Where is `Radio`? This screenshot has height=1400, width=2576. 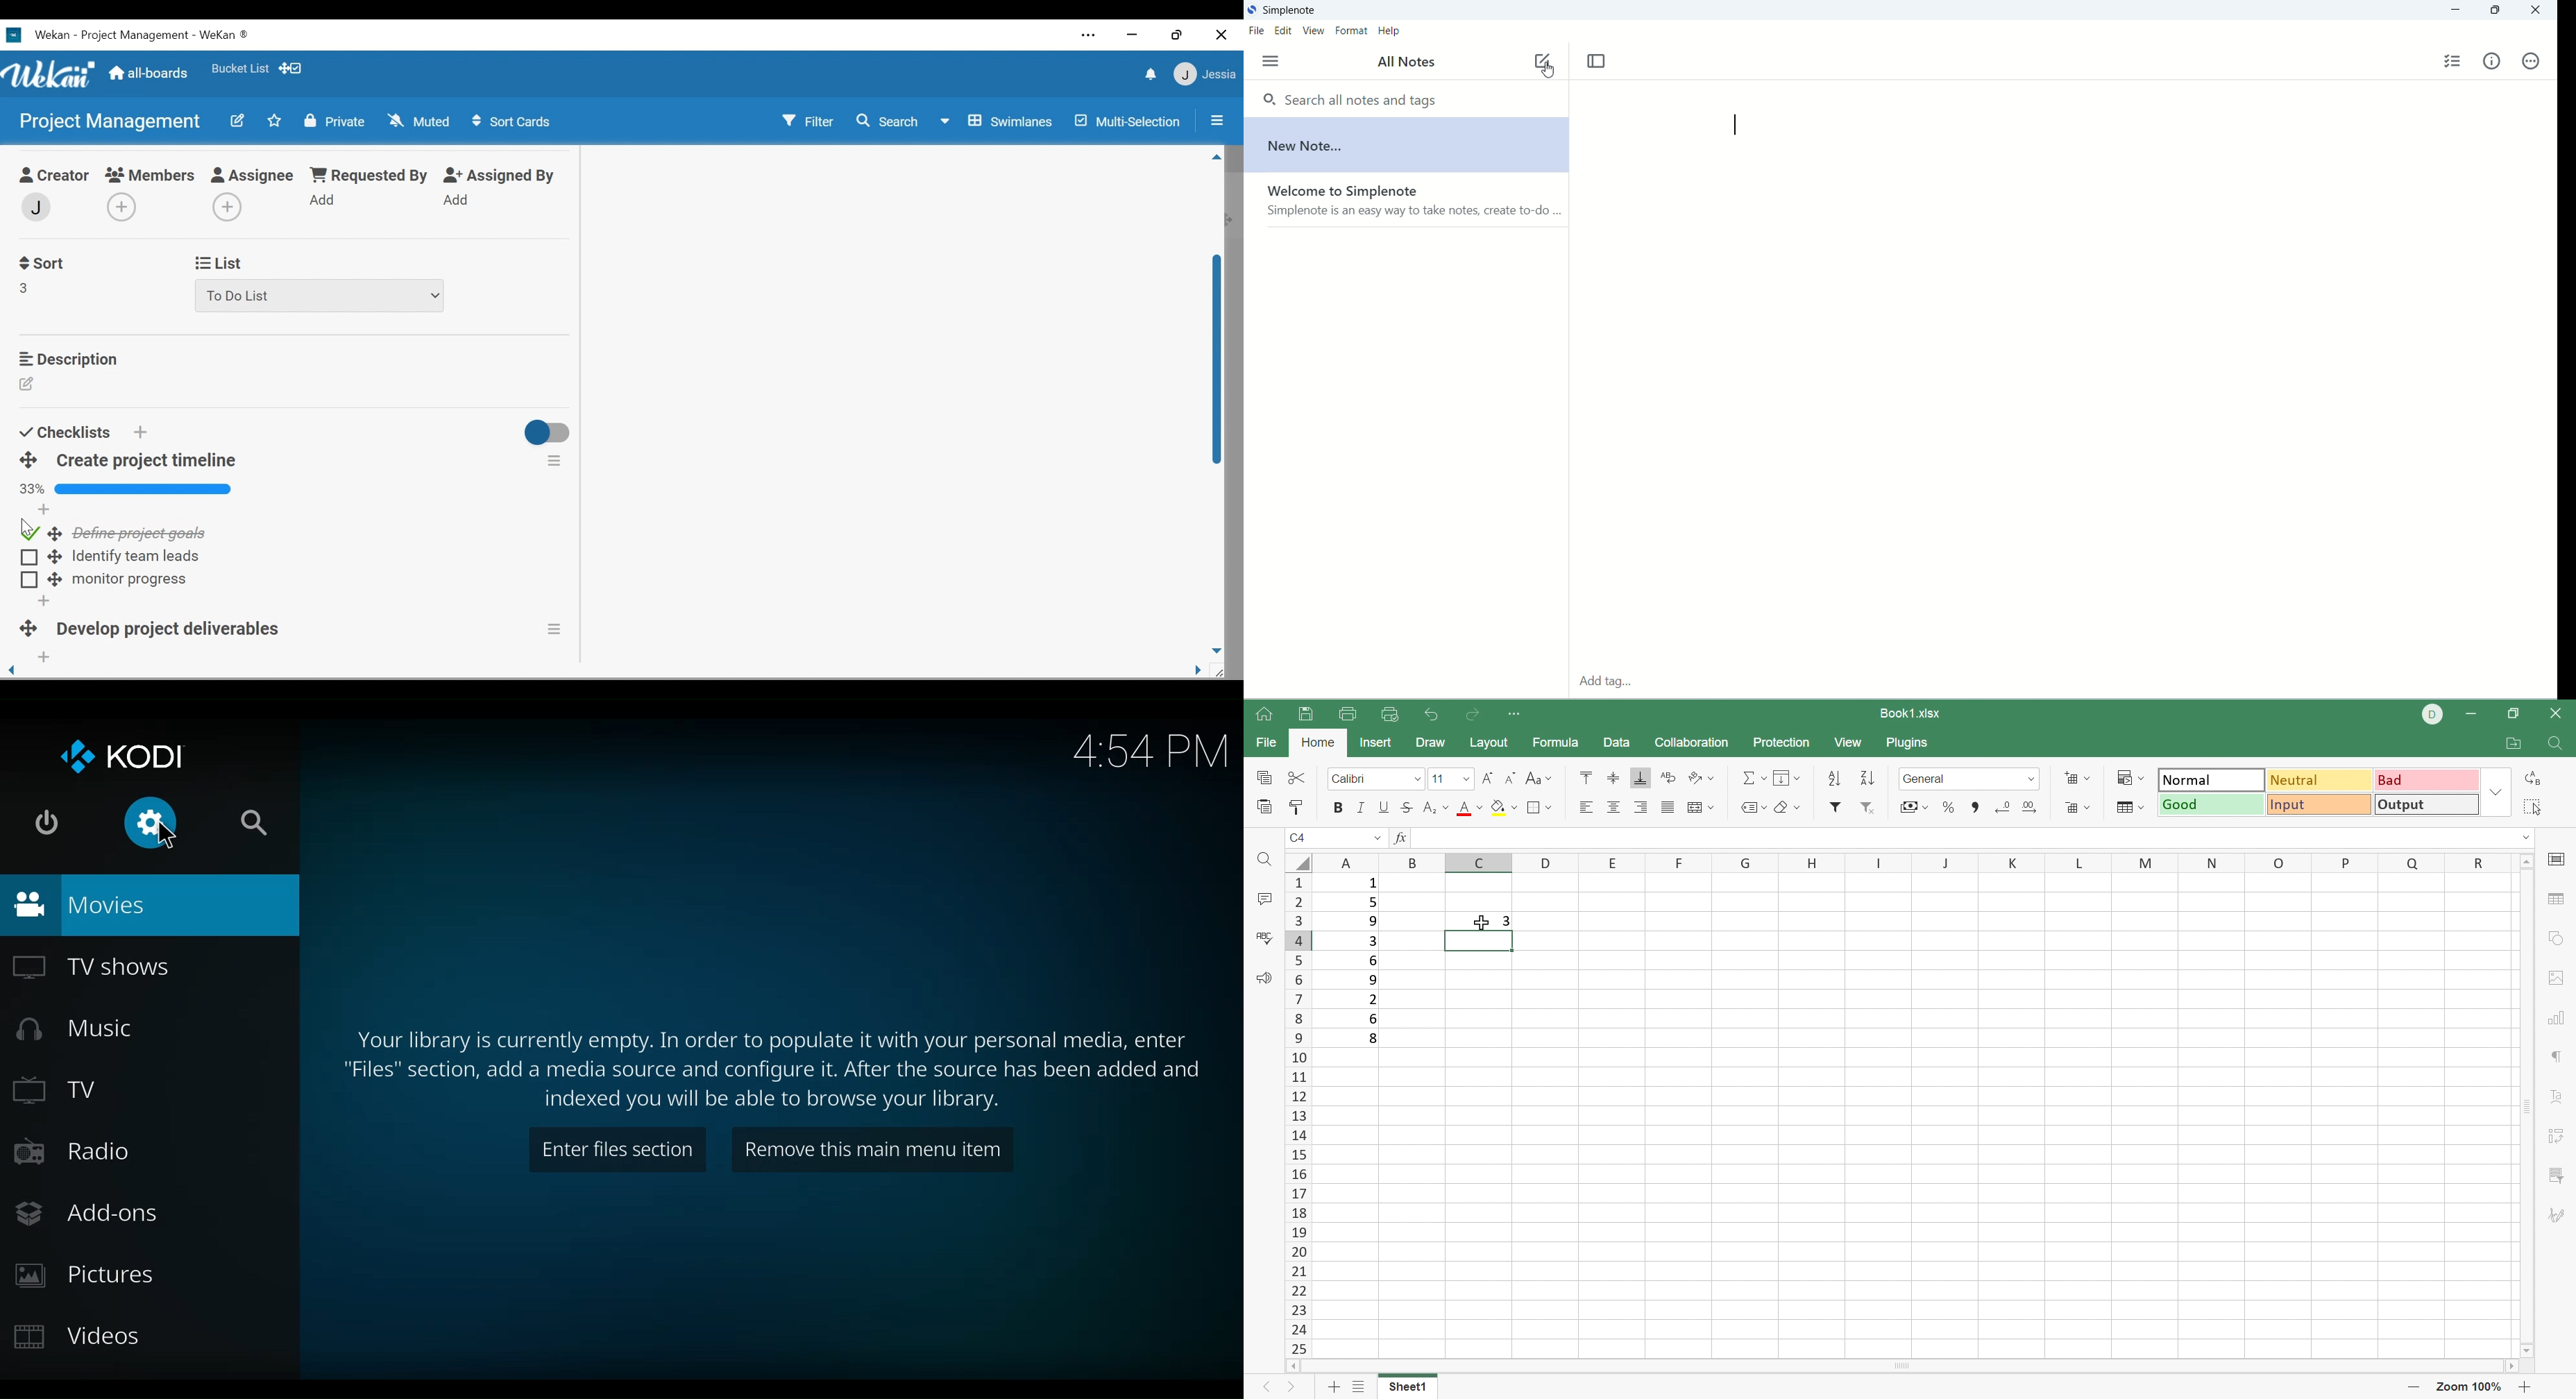 Radio is located at coordinates (68, 1152).